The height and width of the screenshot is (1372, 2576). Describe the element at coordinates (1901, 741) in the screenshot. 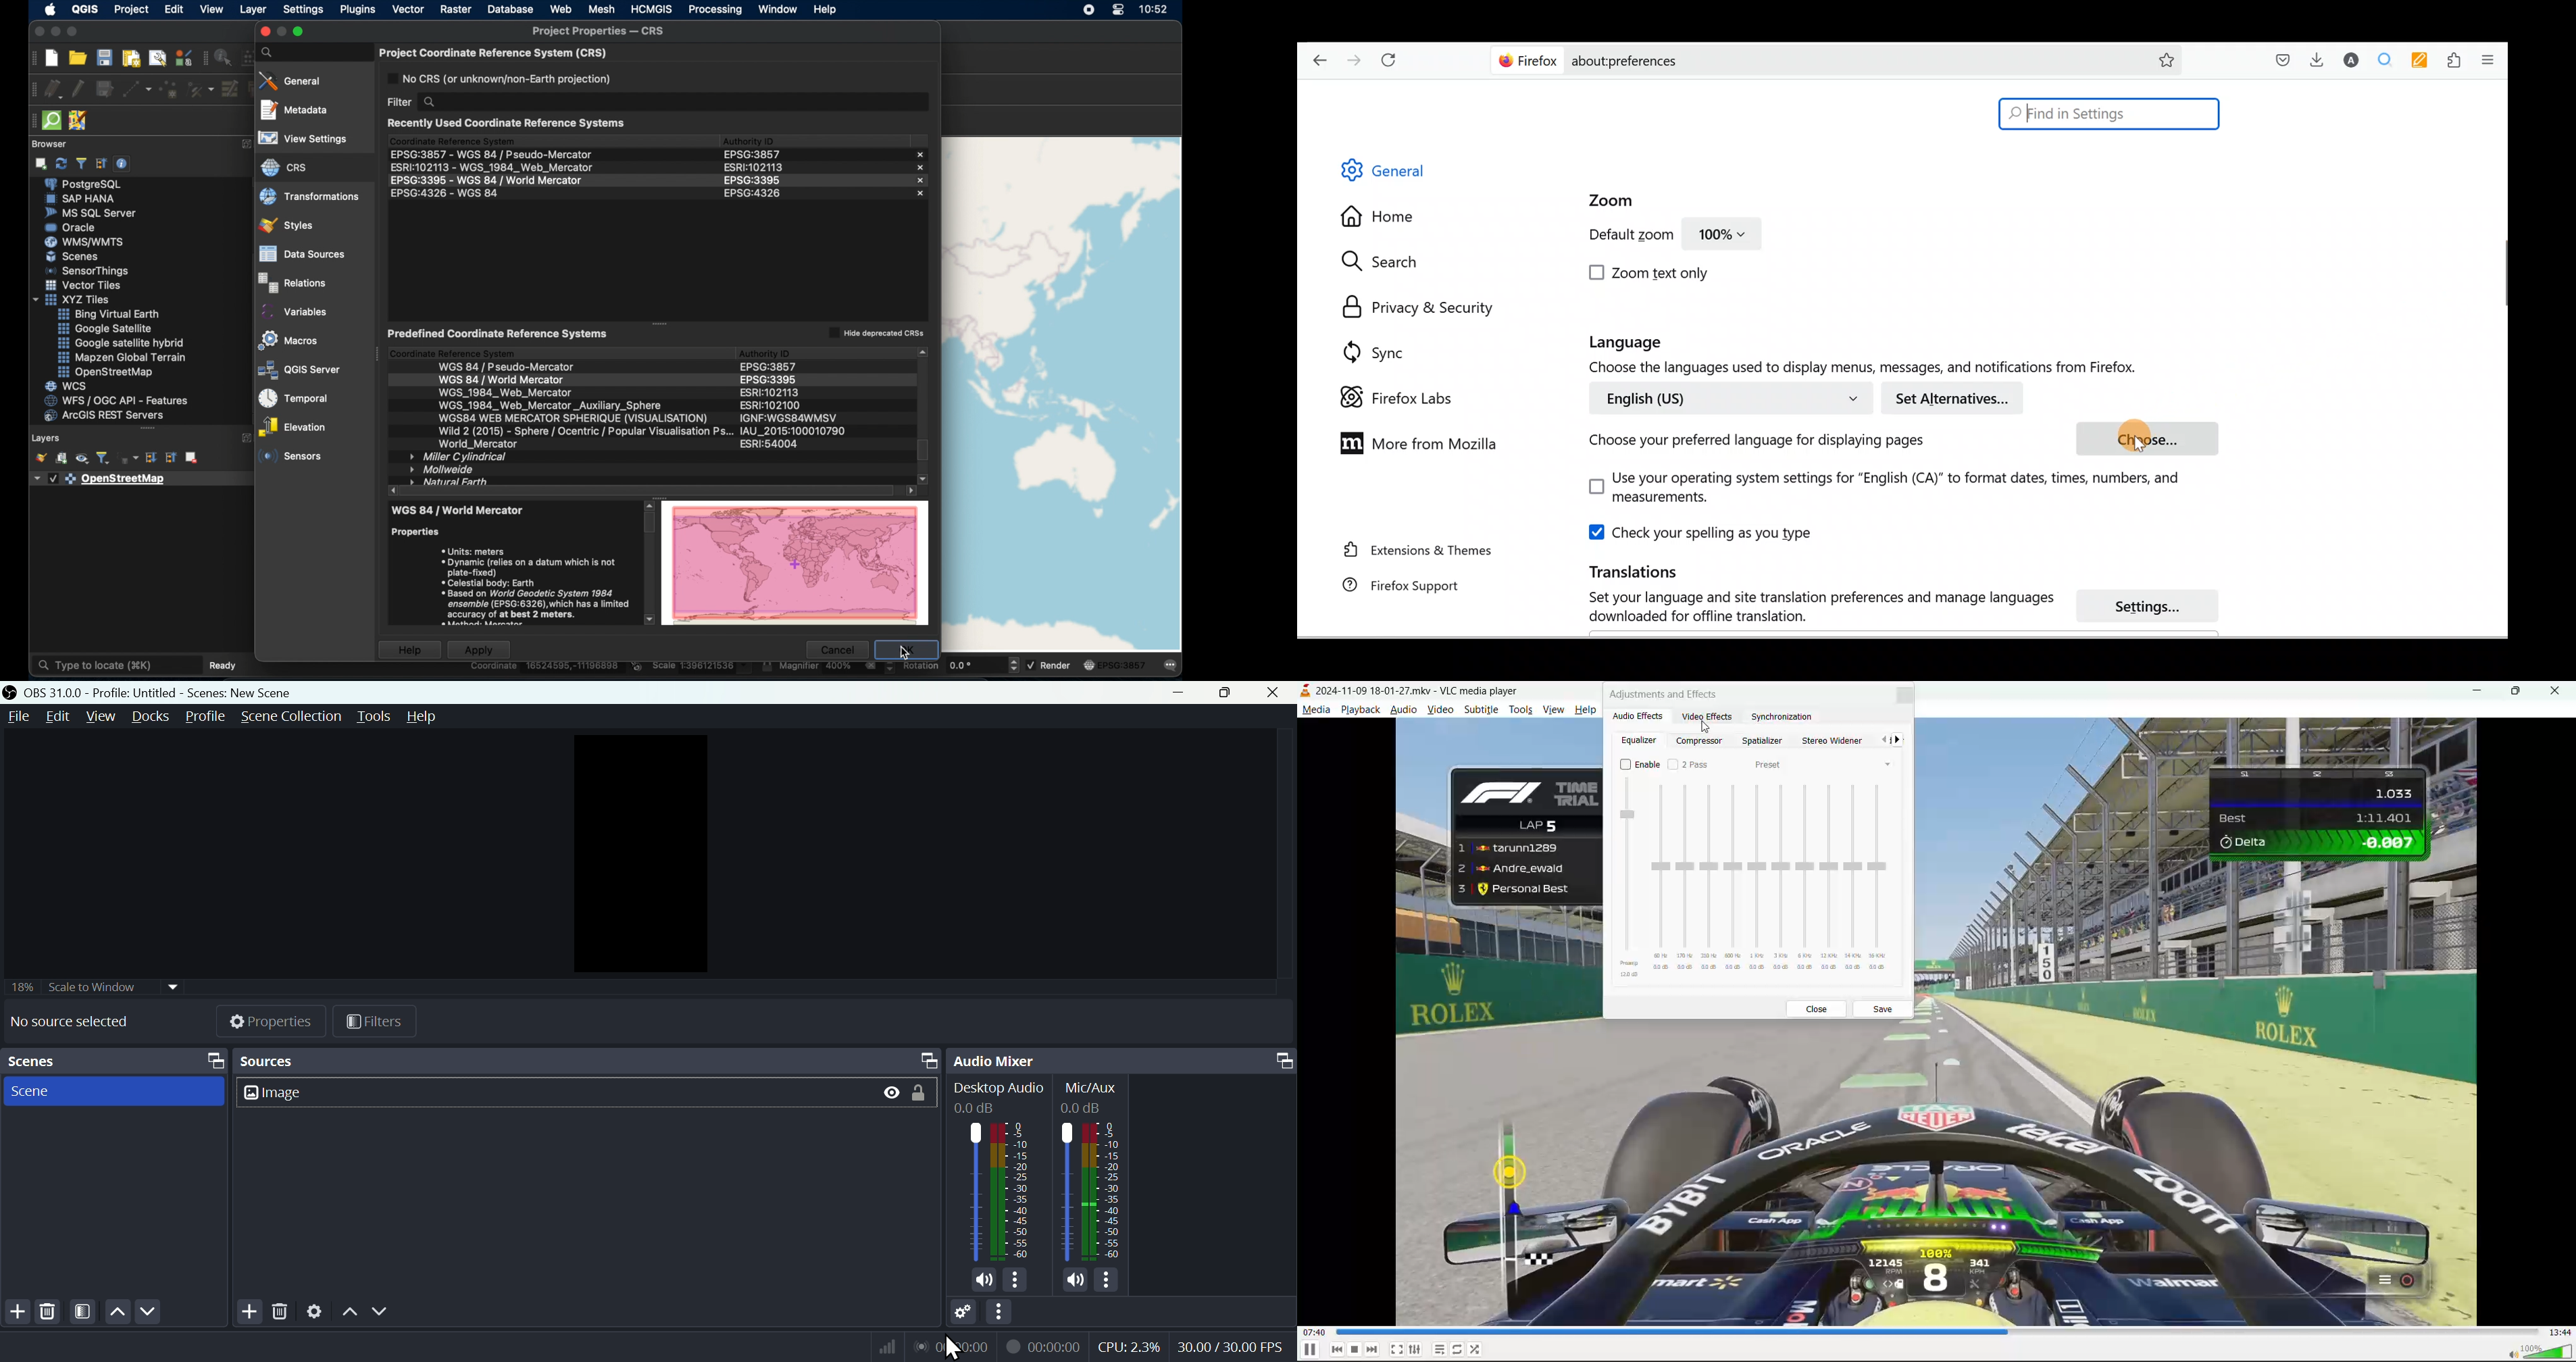

I see `next` at that location.